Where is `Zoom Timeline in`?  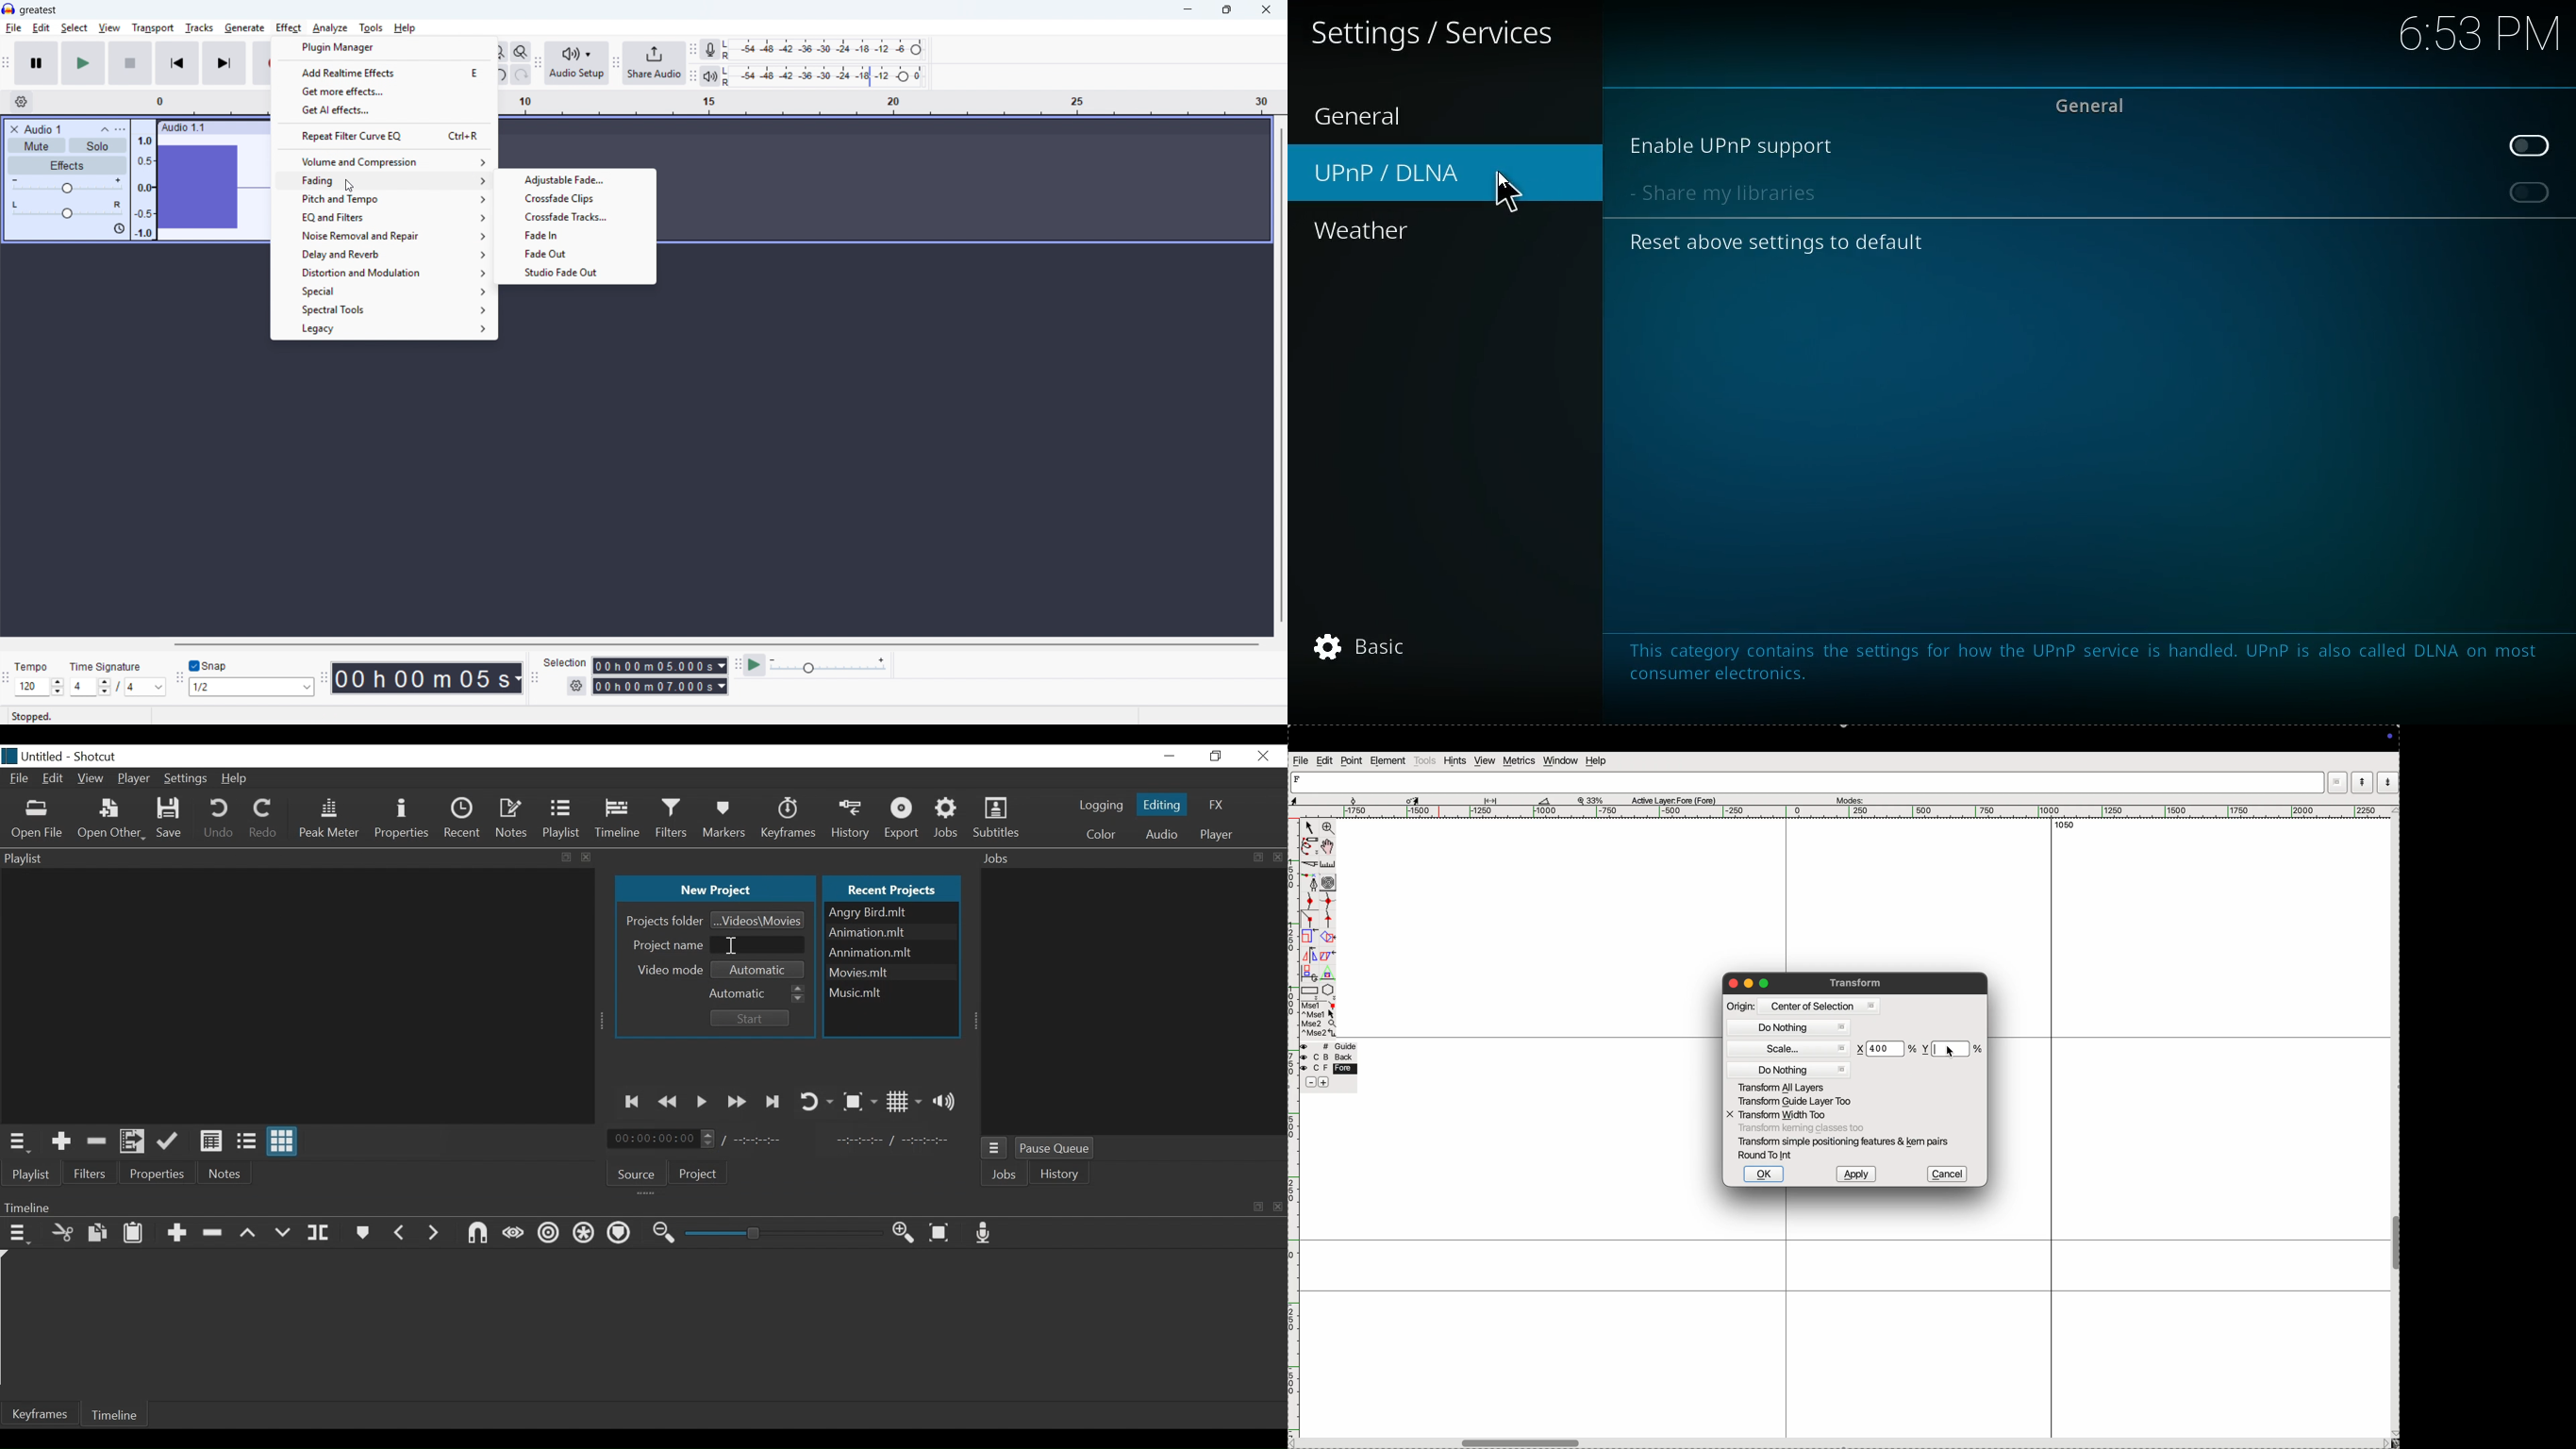
Zoom Timeline in is located at coordinates (903, 1233).